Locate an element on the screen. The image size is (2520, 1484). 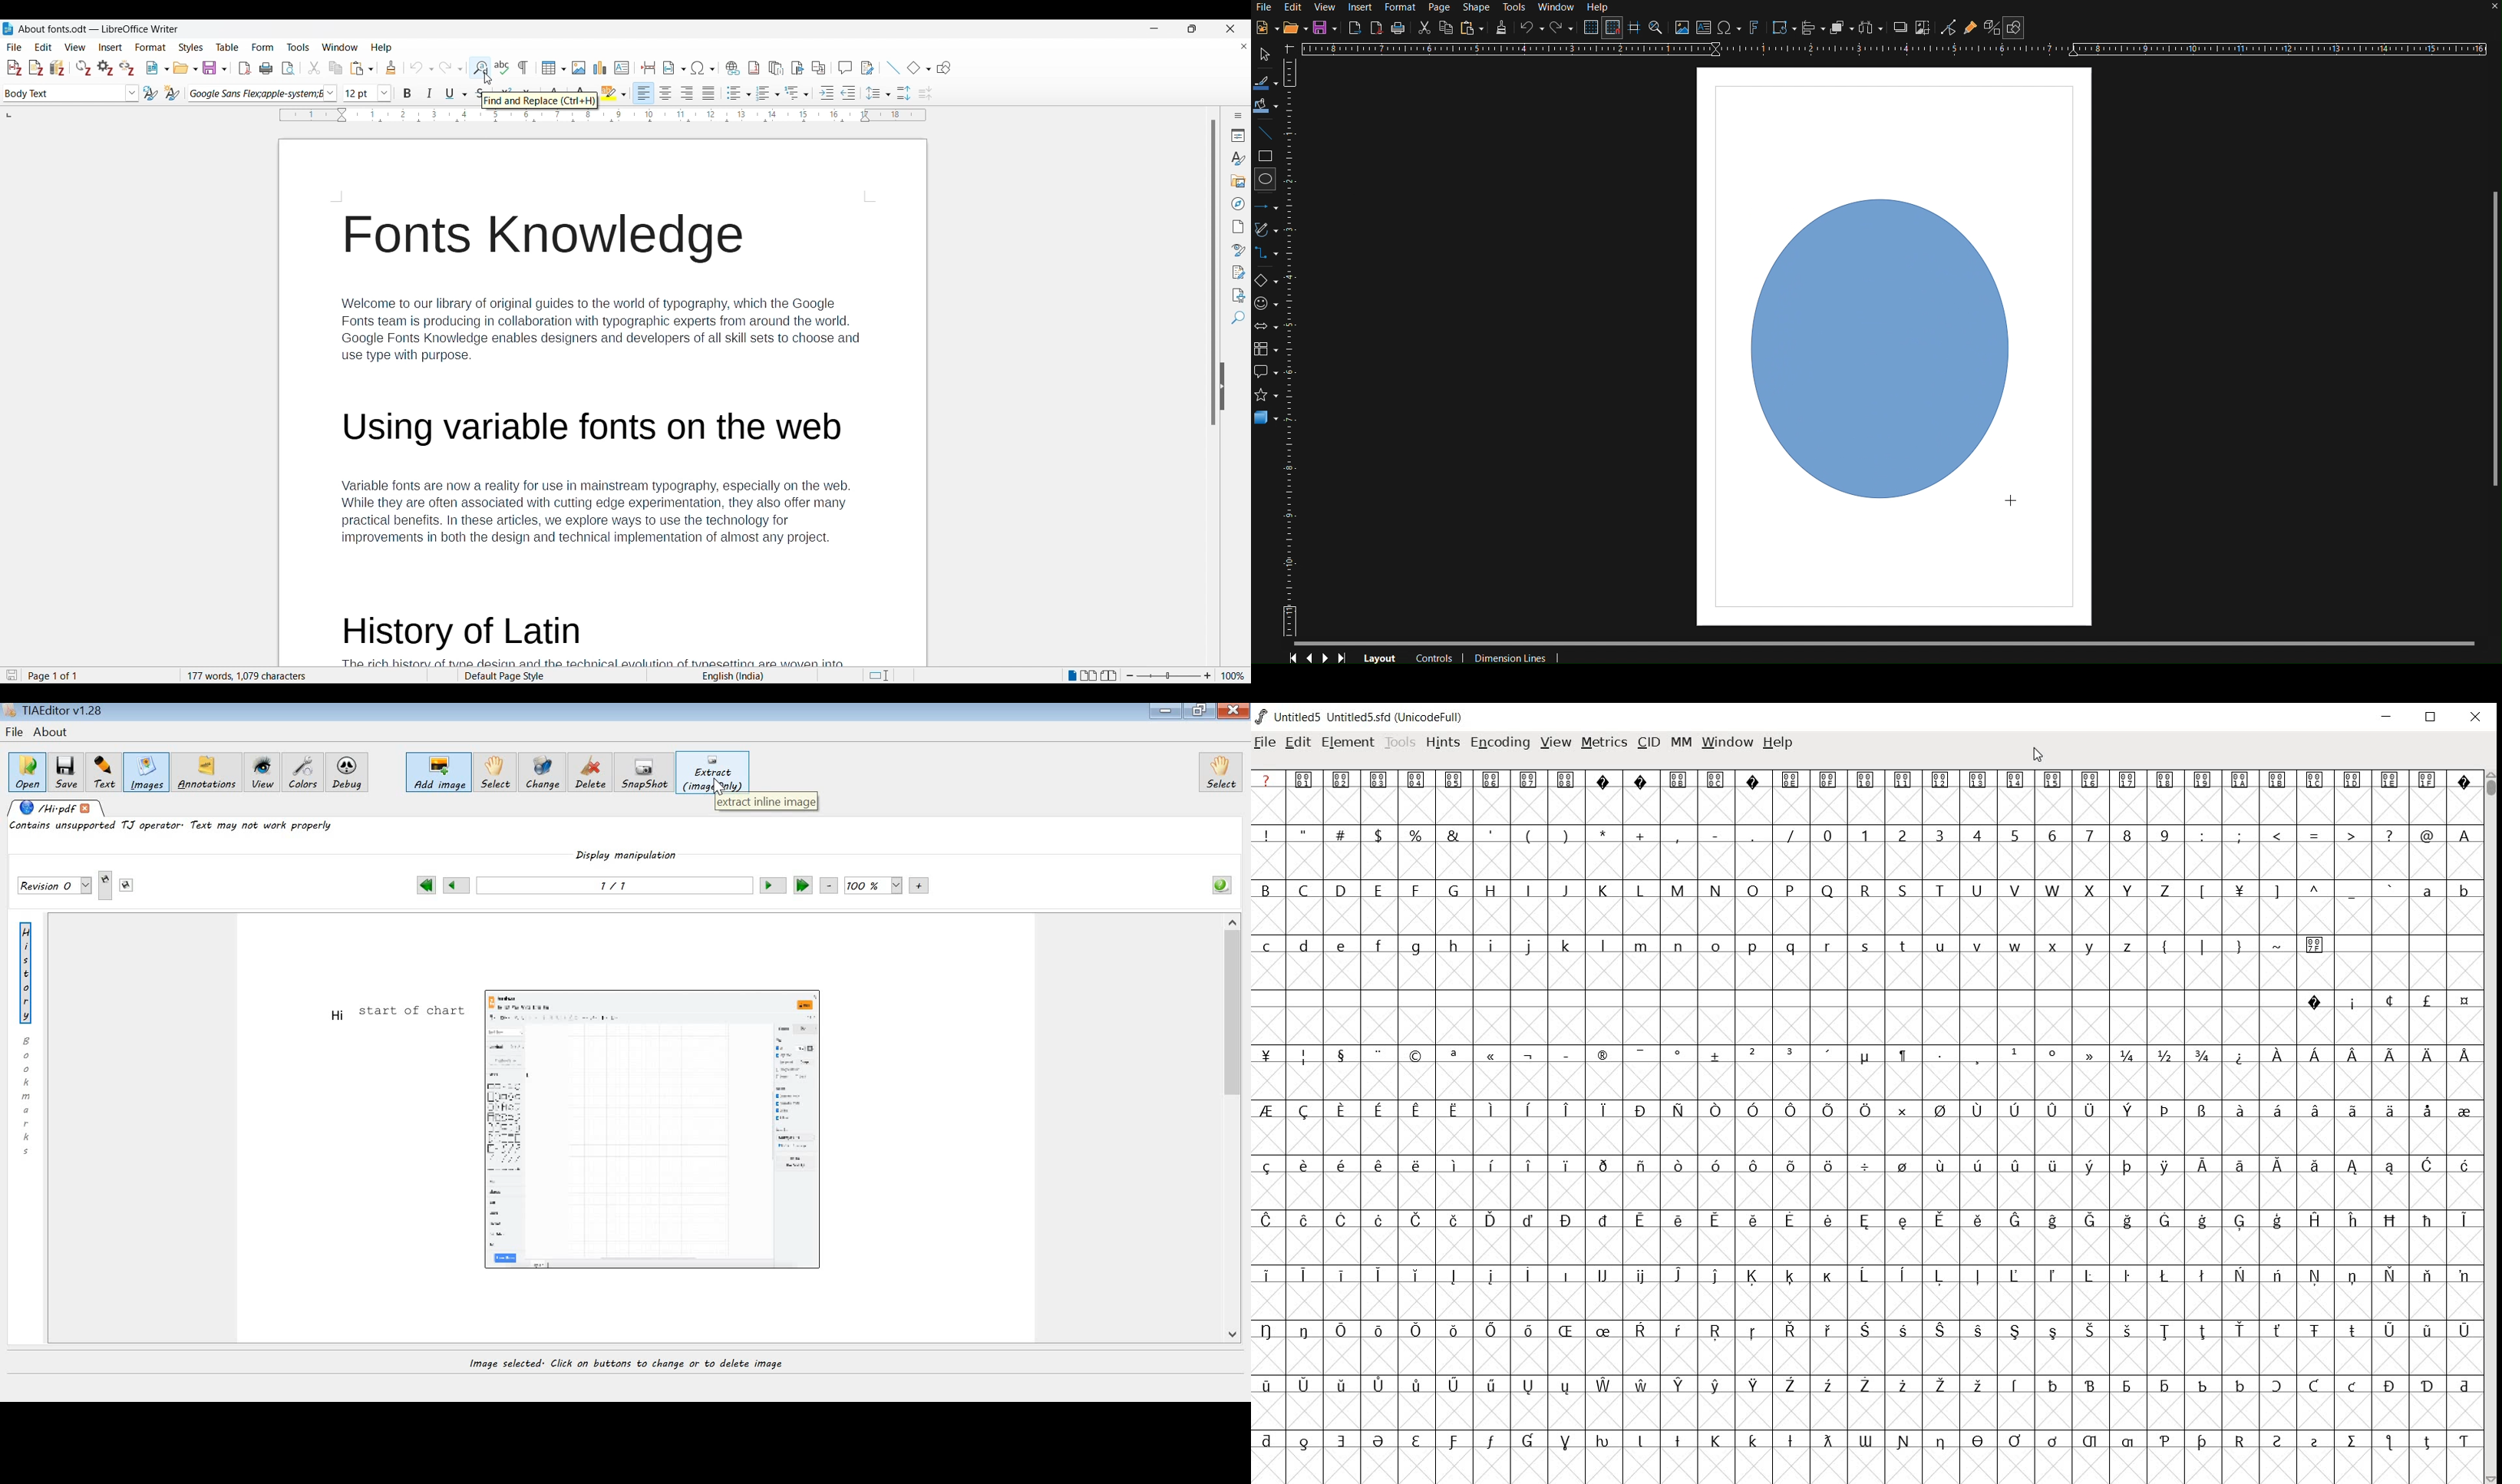
Symbol is located at coordinates (2202, 1221).